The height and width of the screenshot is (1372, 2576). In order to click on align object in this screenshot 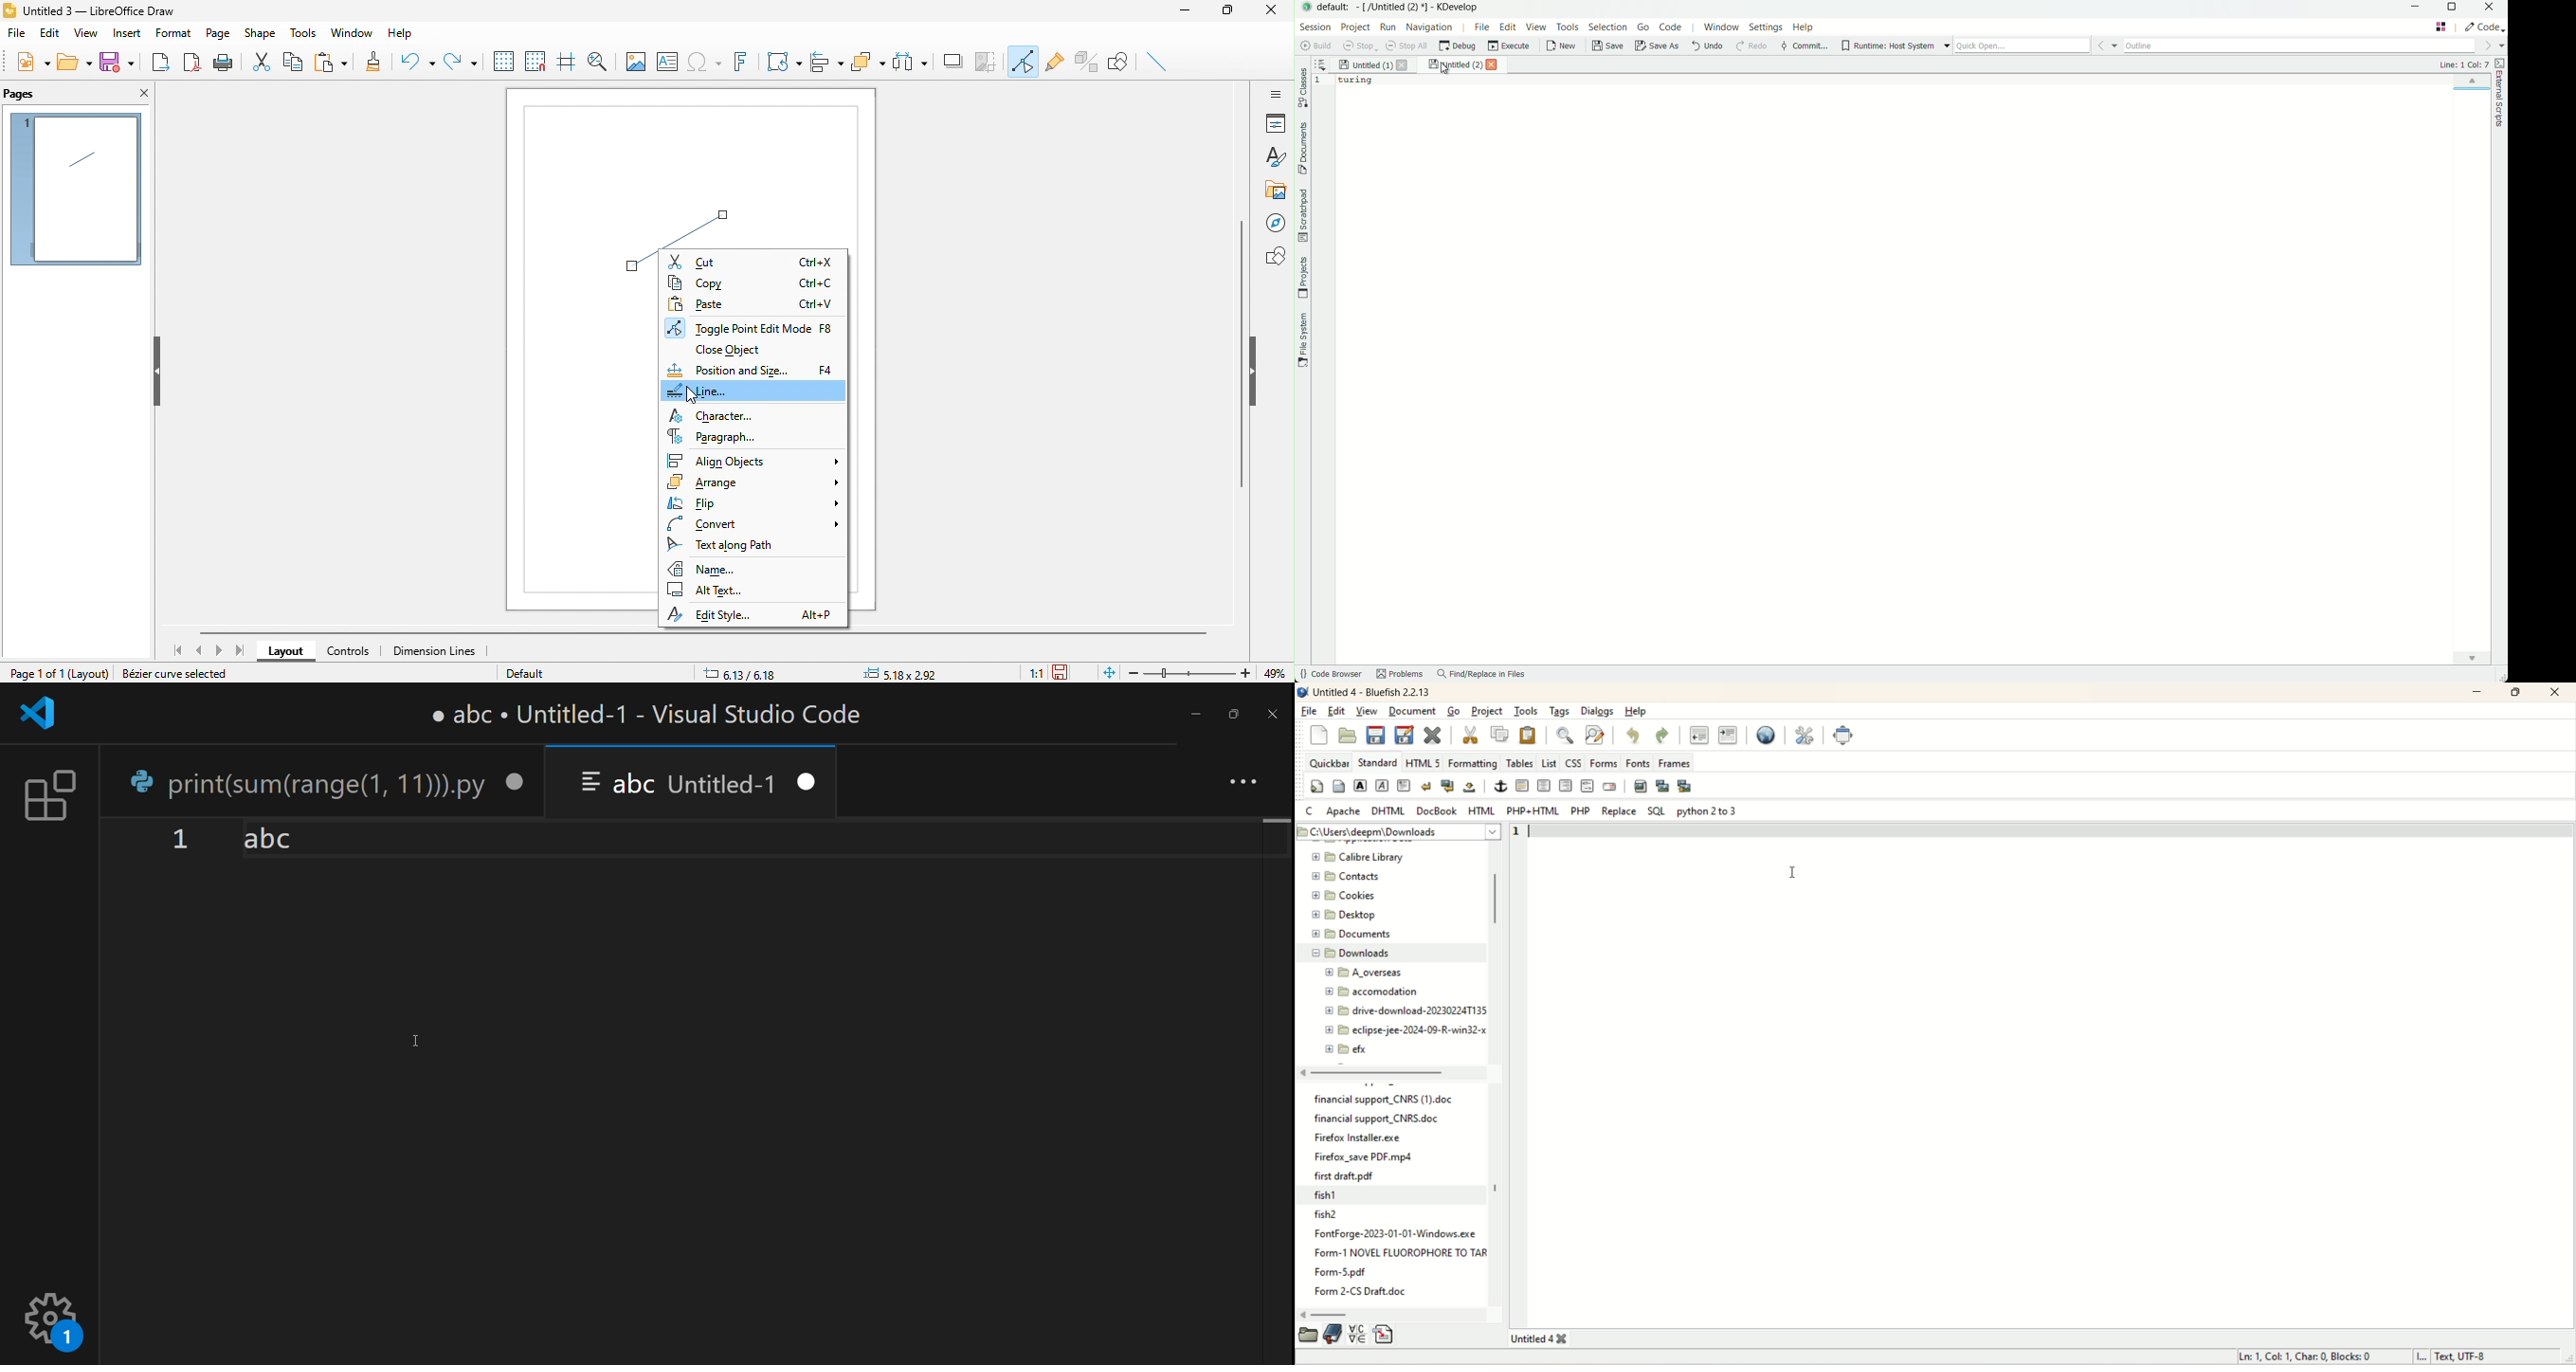, I will do `click(827, 64)`.